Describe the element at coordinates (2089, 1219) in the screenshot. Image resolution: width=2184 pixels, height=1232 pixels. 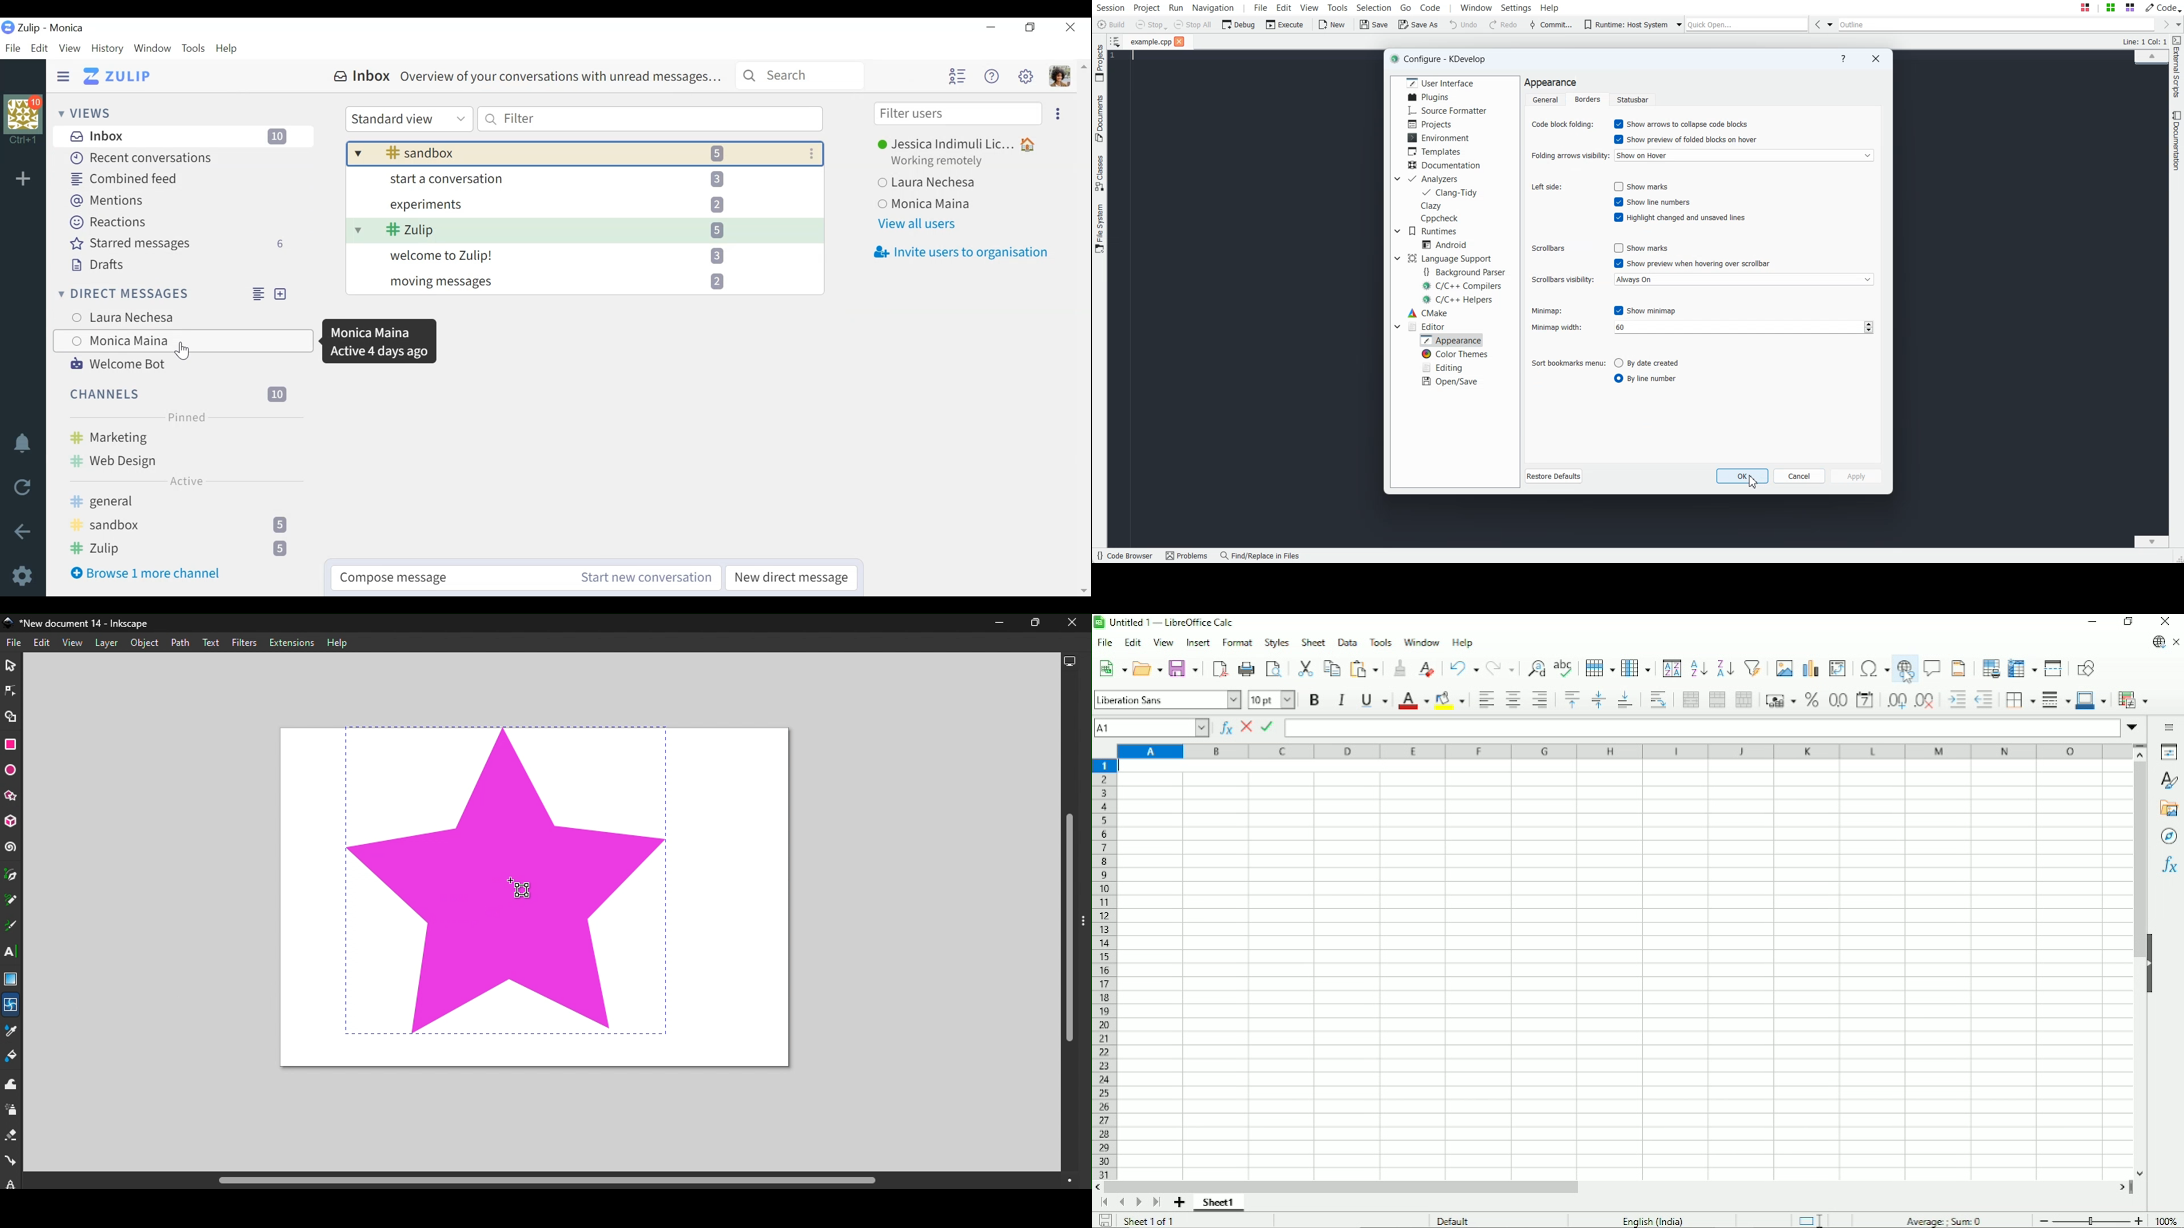
I see `Zoom out/in` at that location.